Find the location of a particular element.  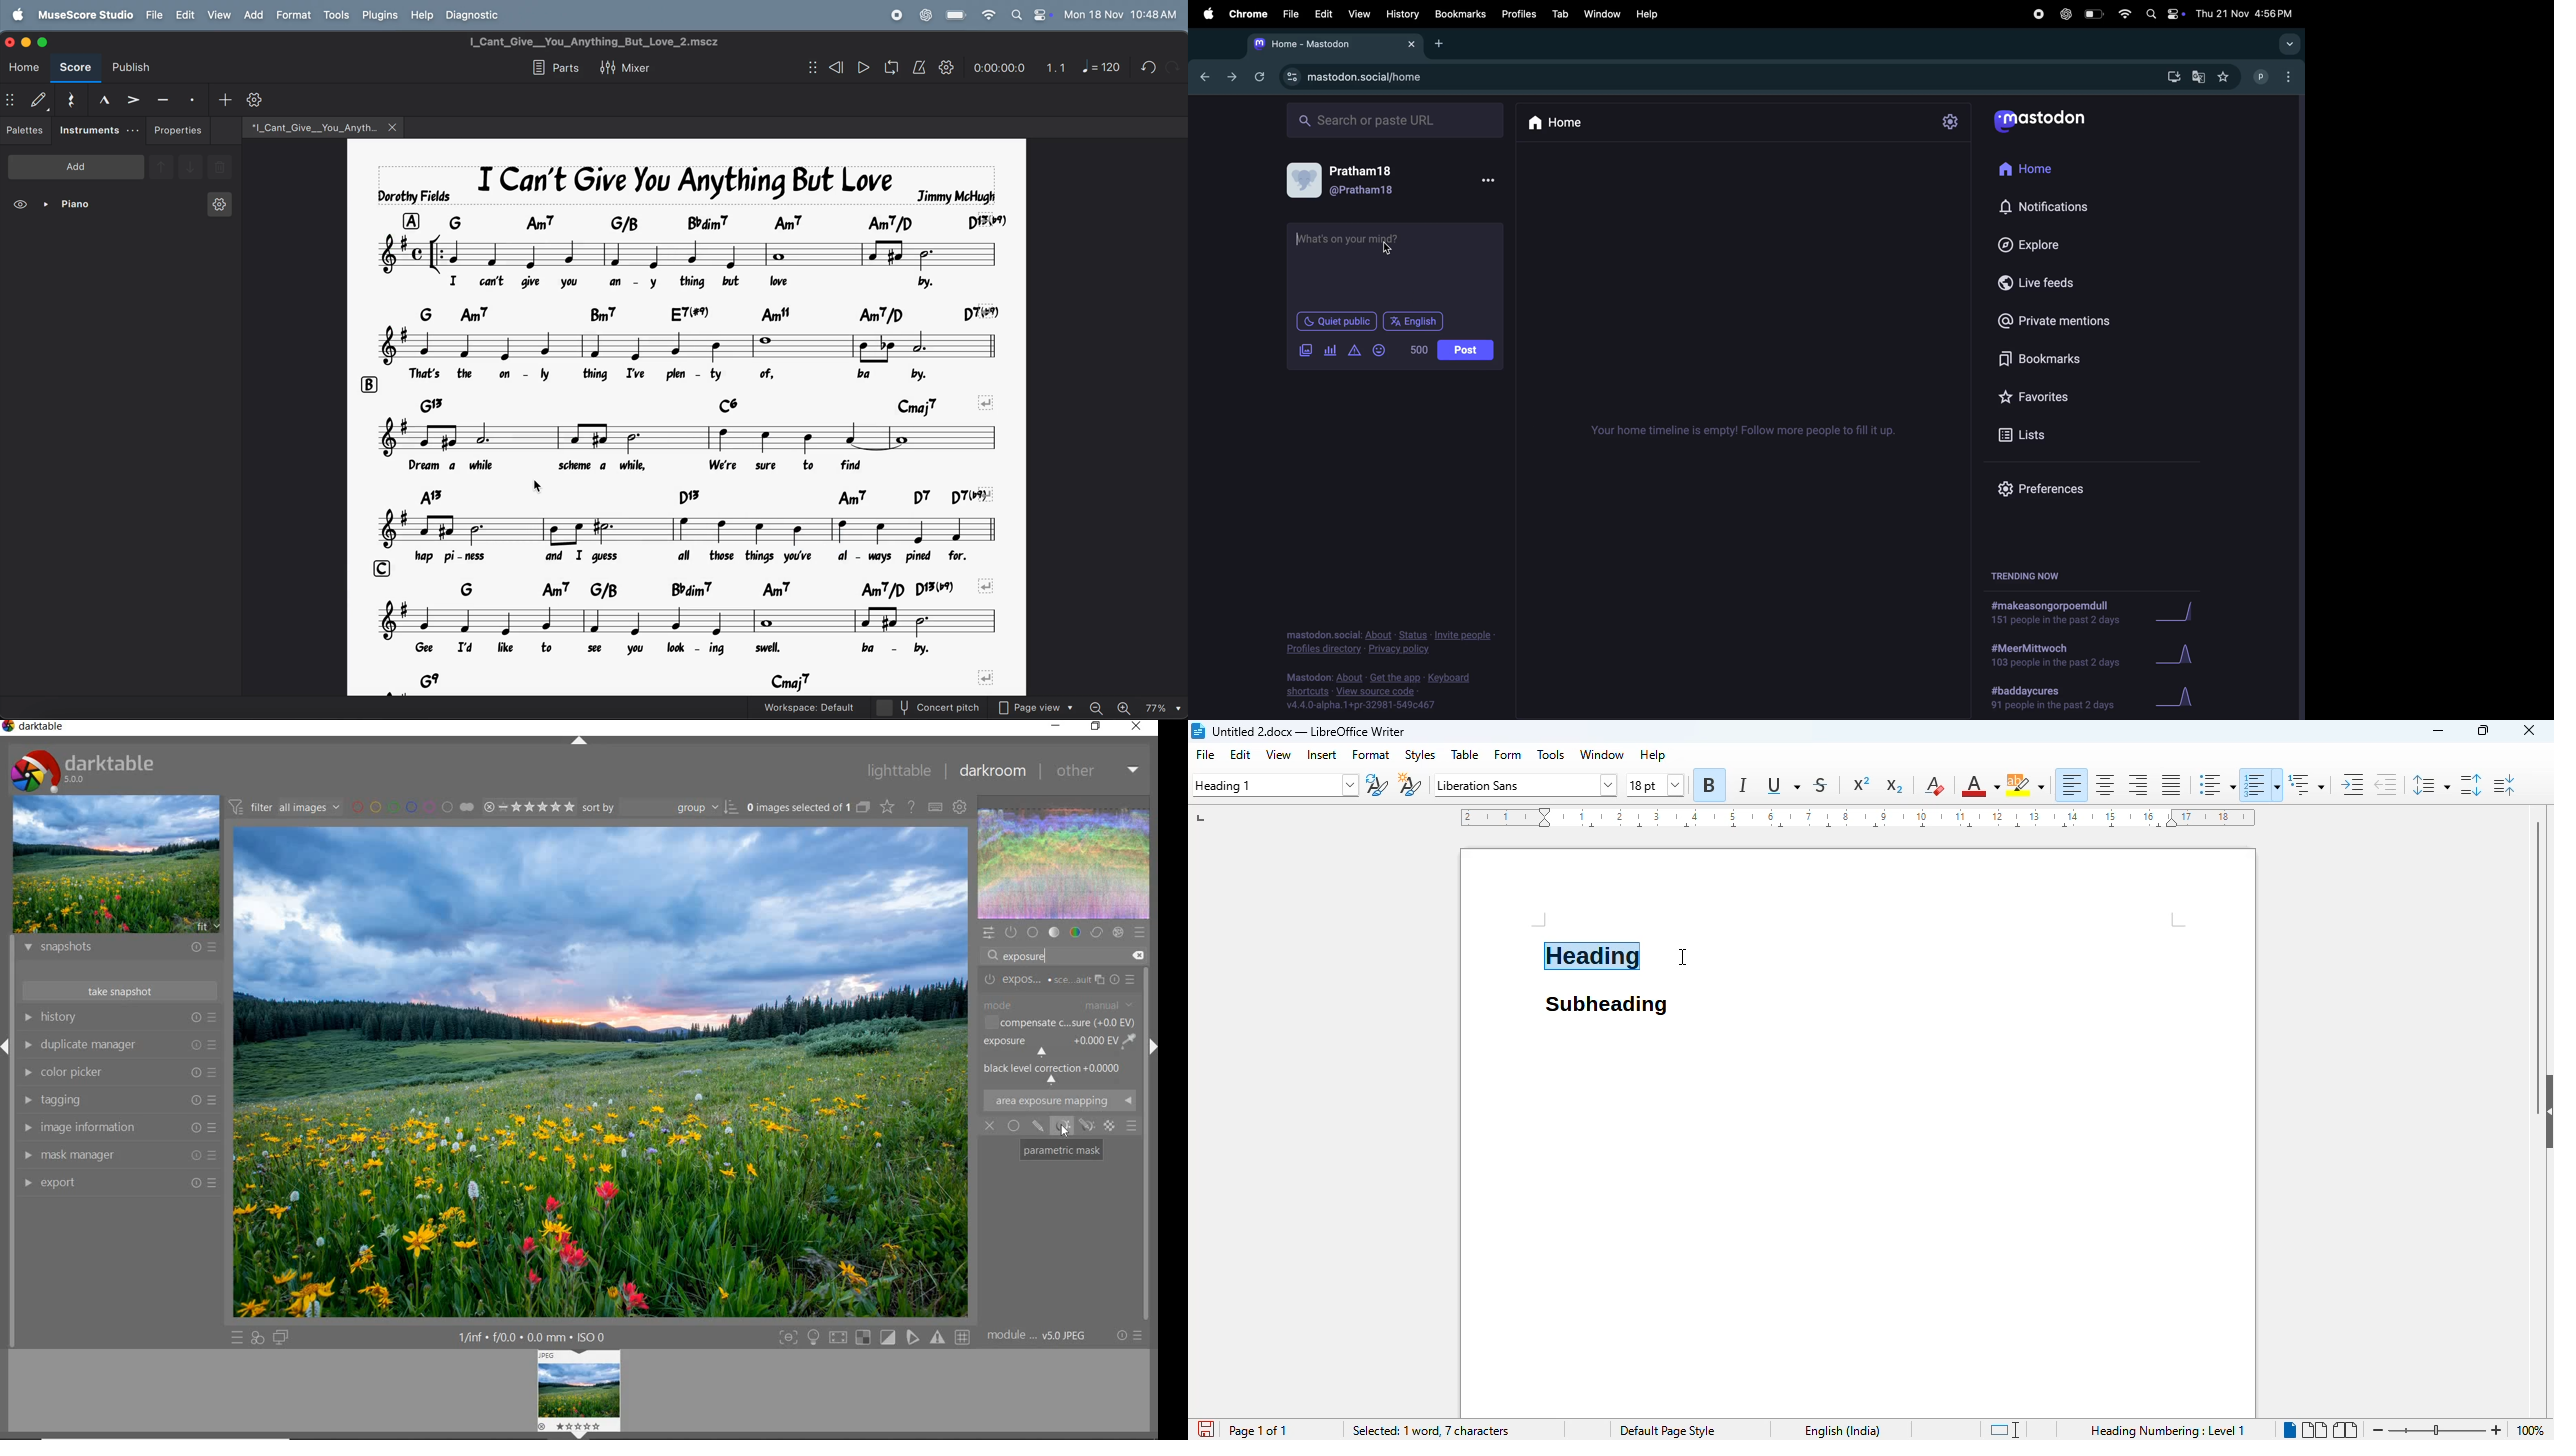

heading numbering: level 1 is located at coordinates (2166, 1430).